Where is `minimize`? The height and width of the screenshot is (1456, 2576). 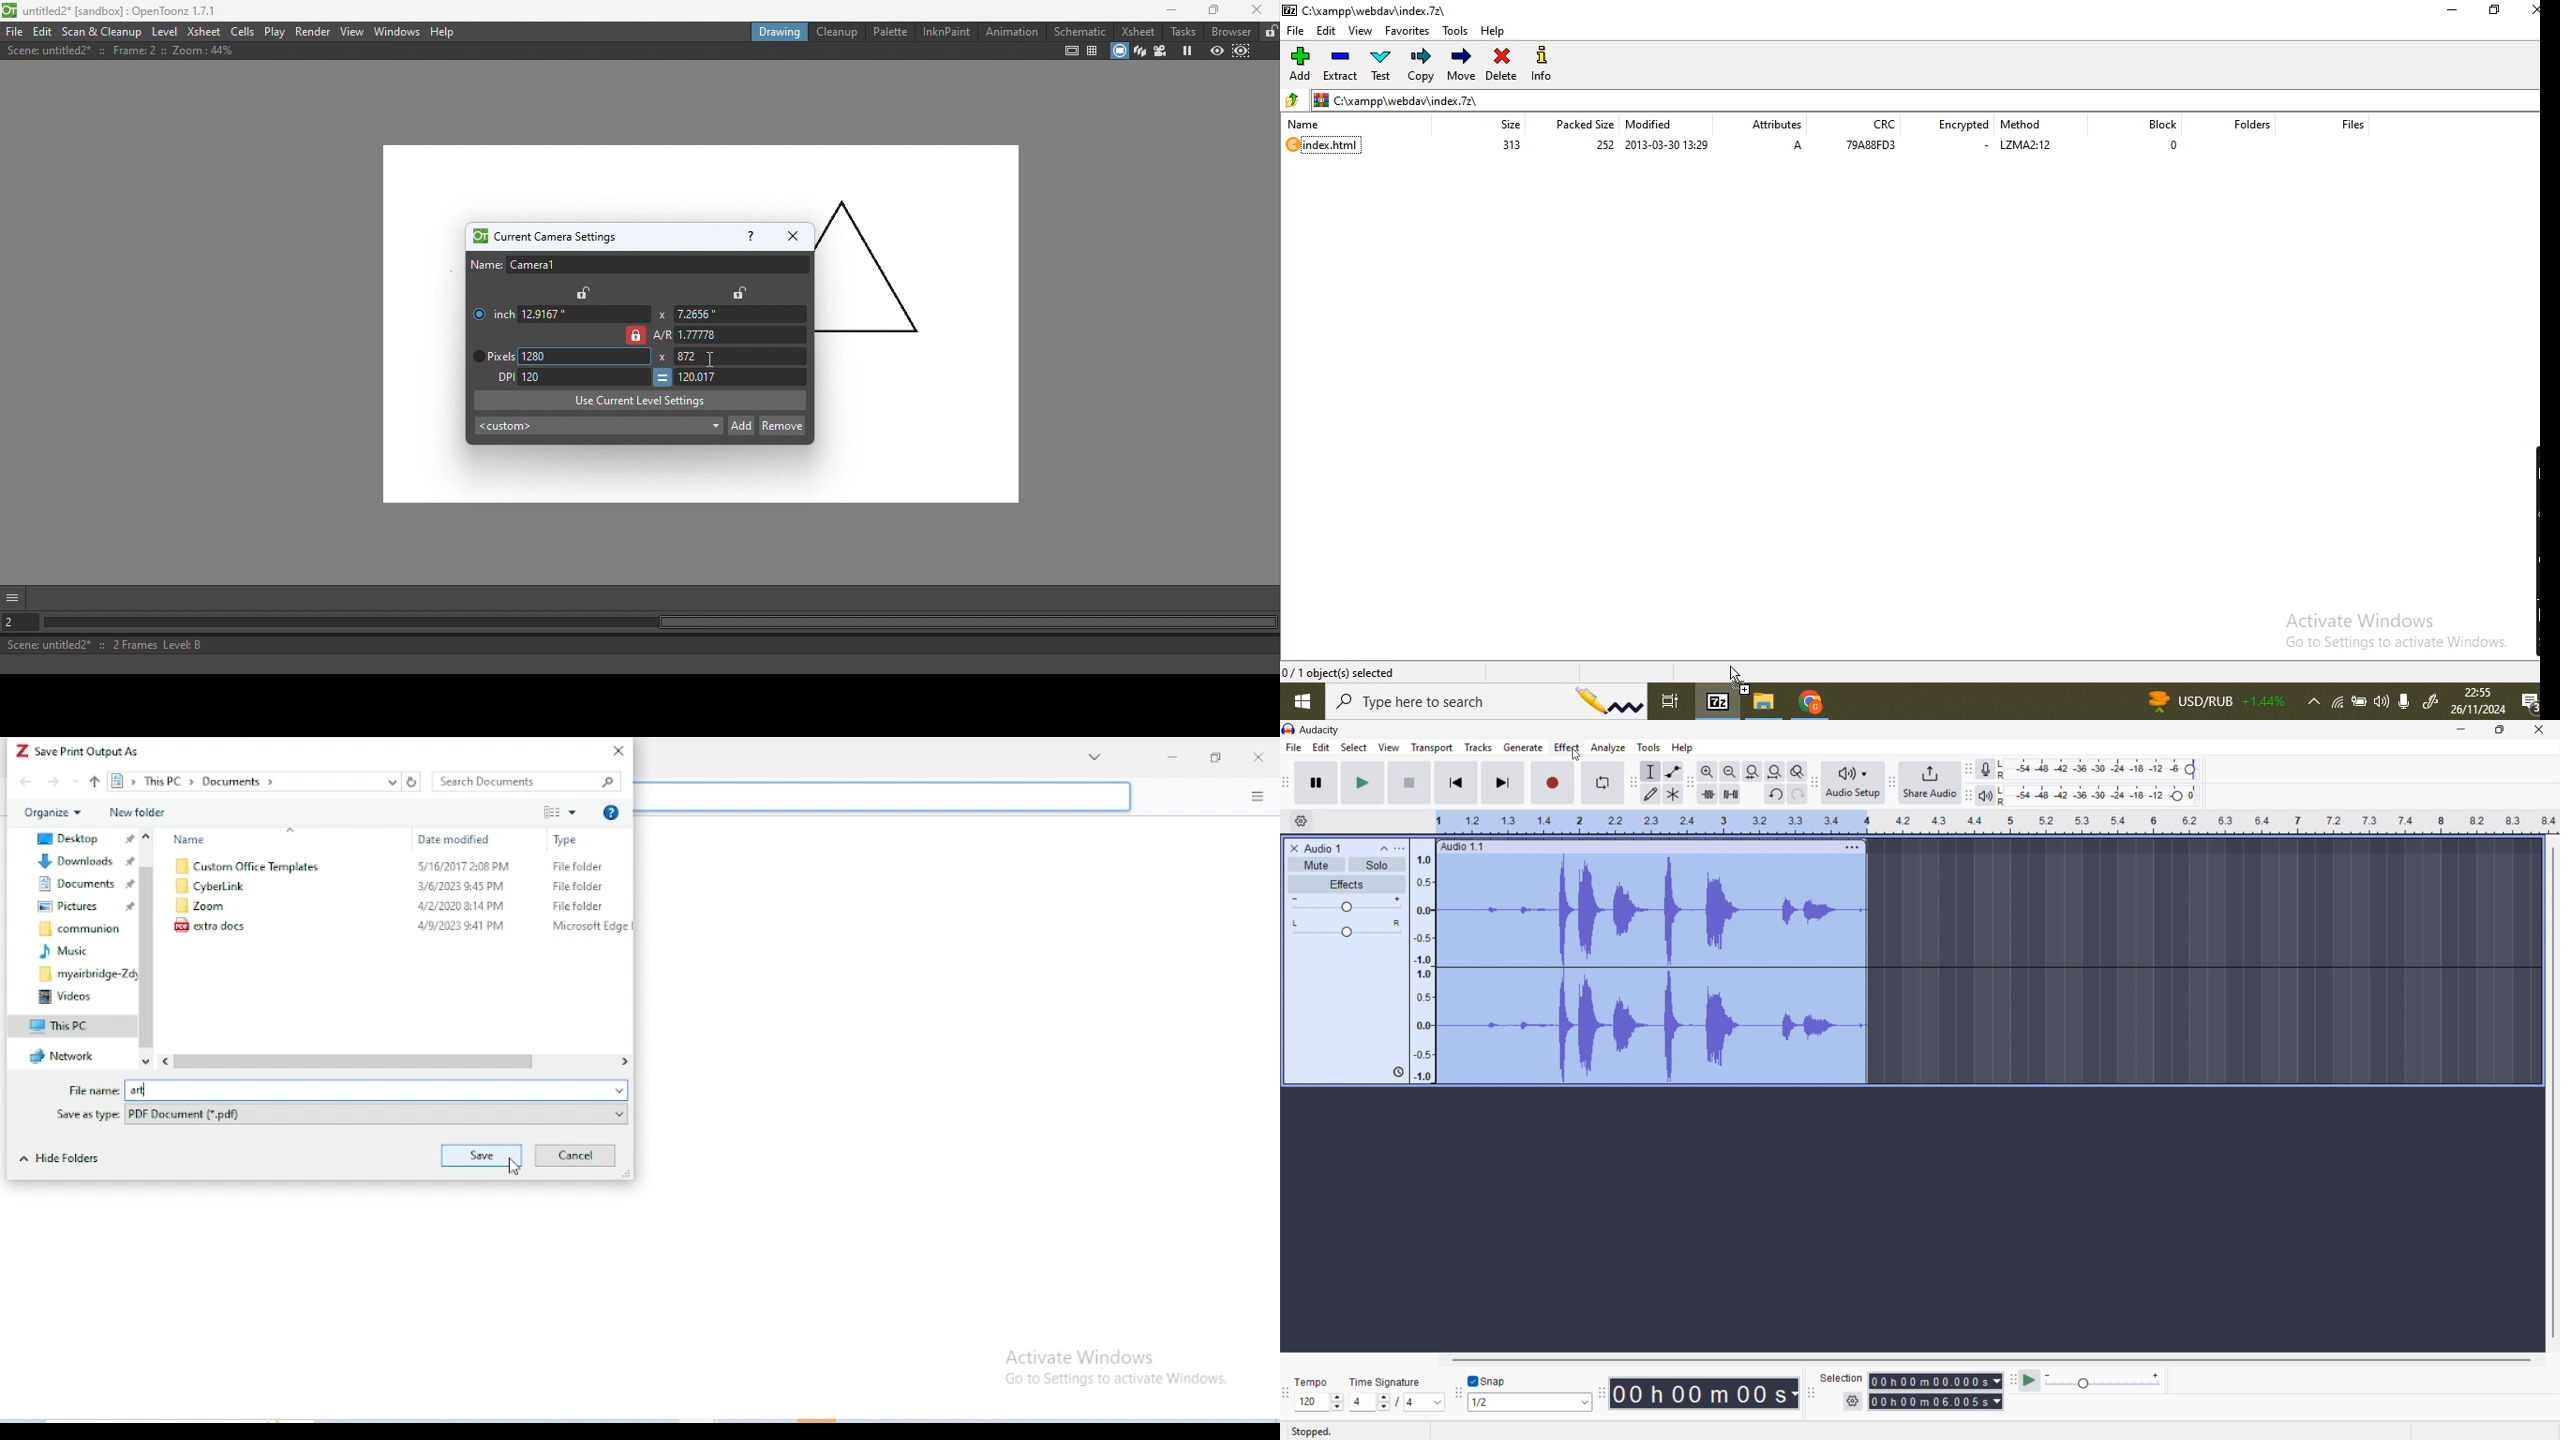
minimize is located at coordinates (1173, 755).